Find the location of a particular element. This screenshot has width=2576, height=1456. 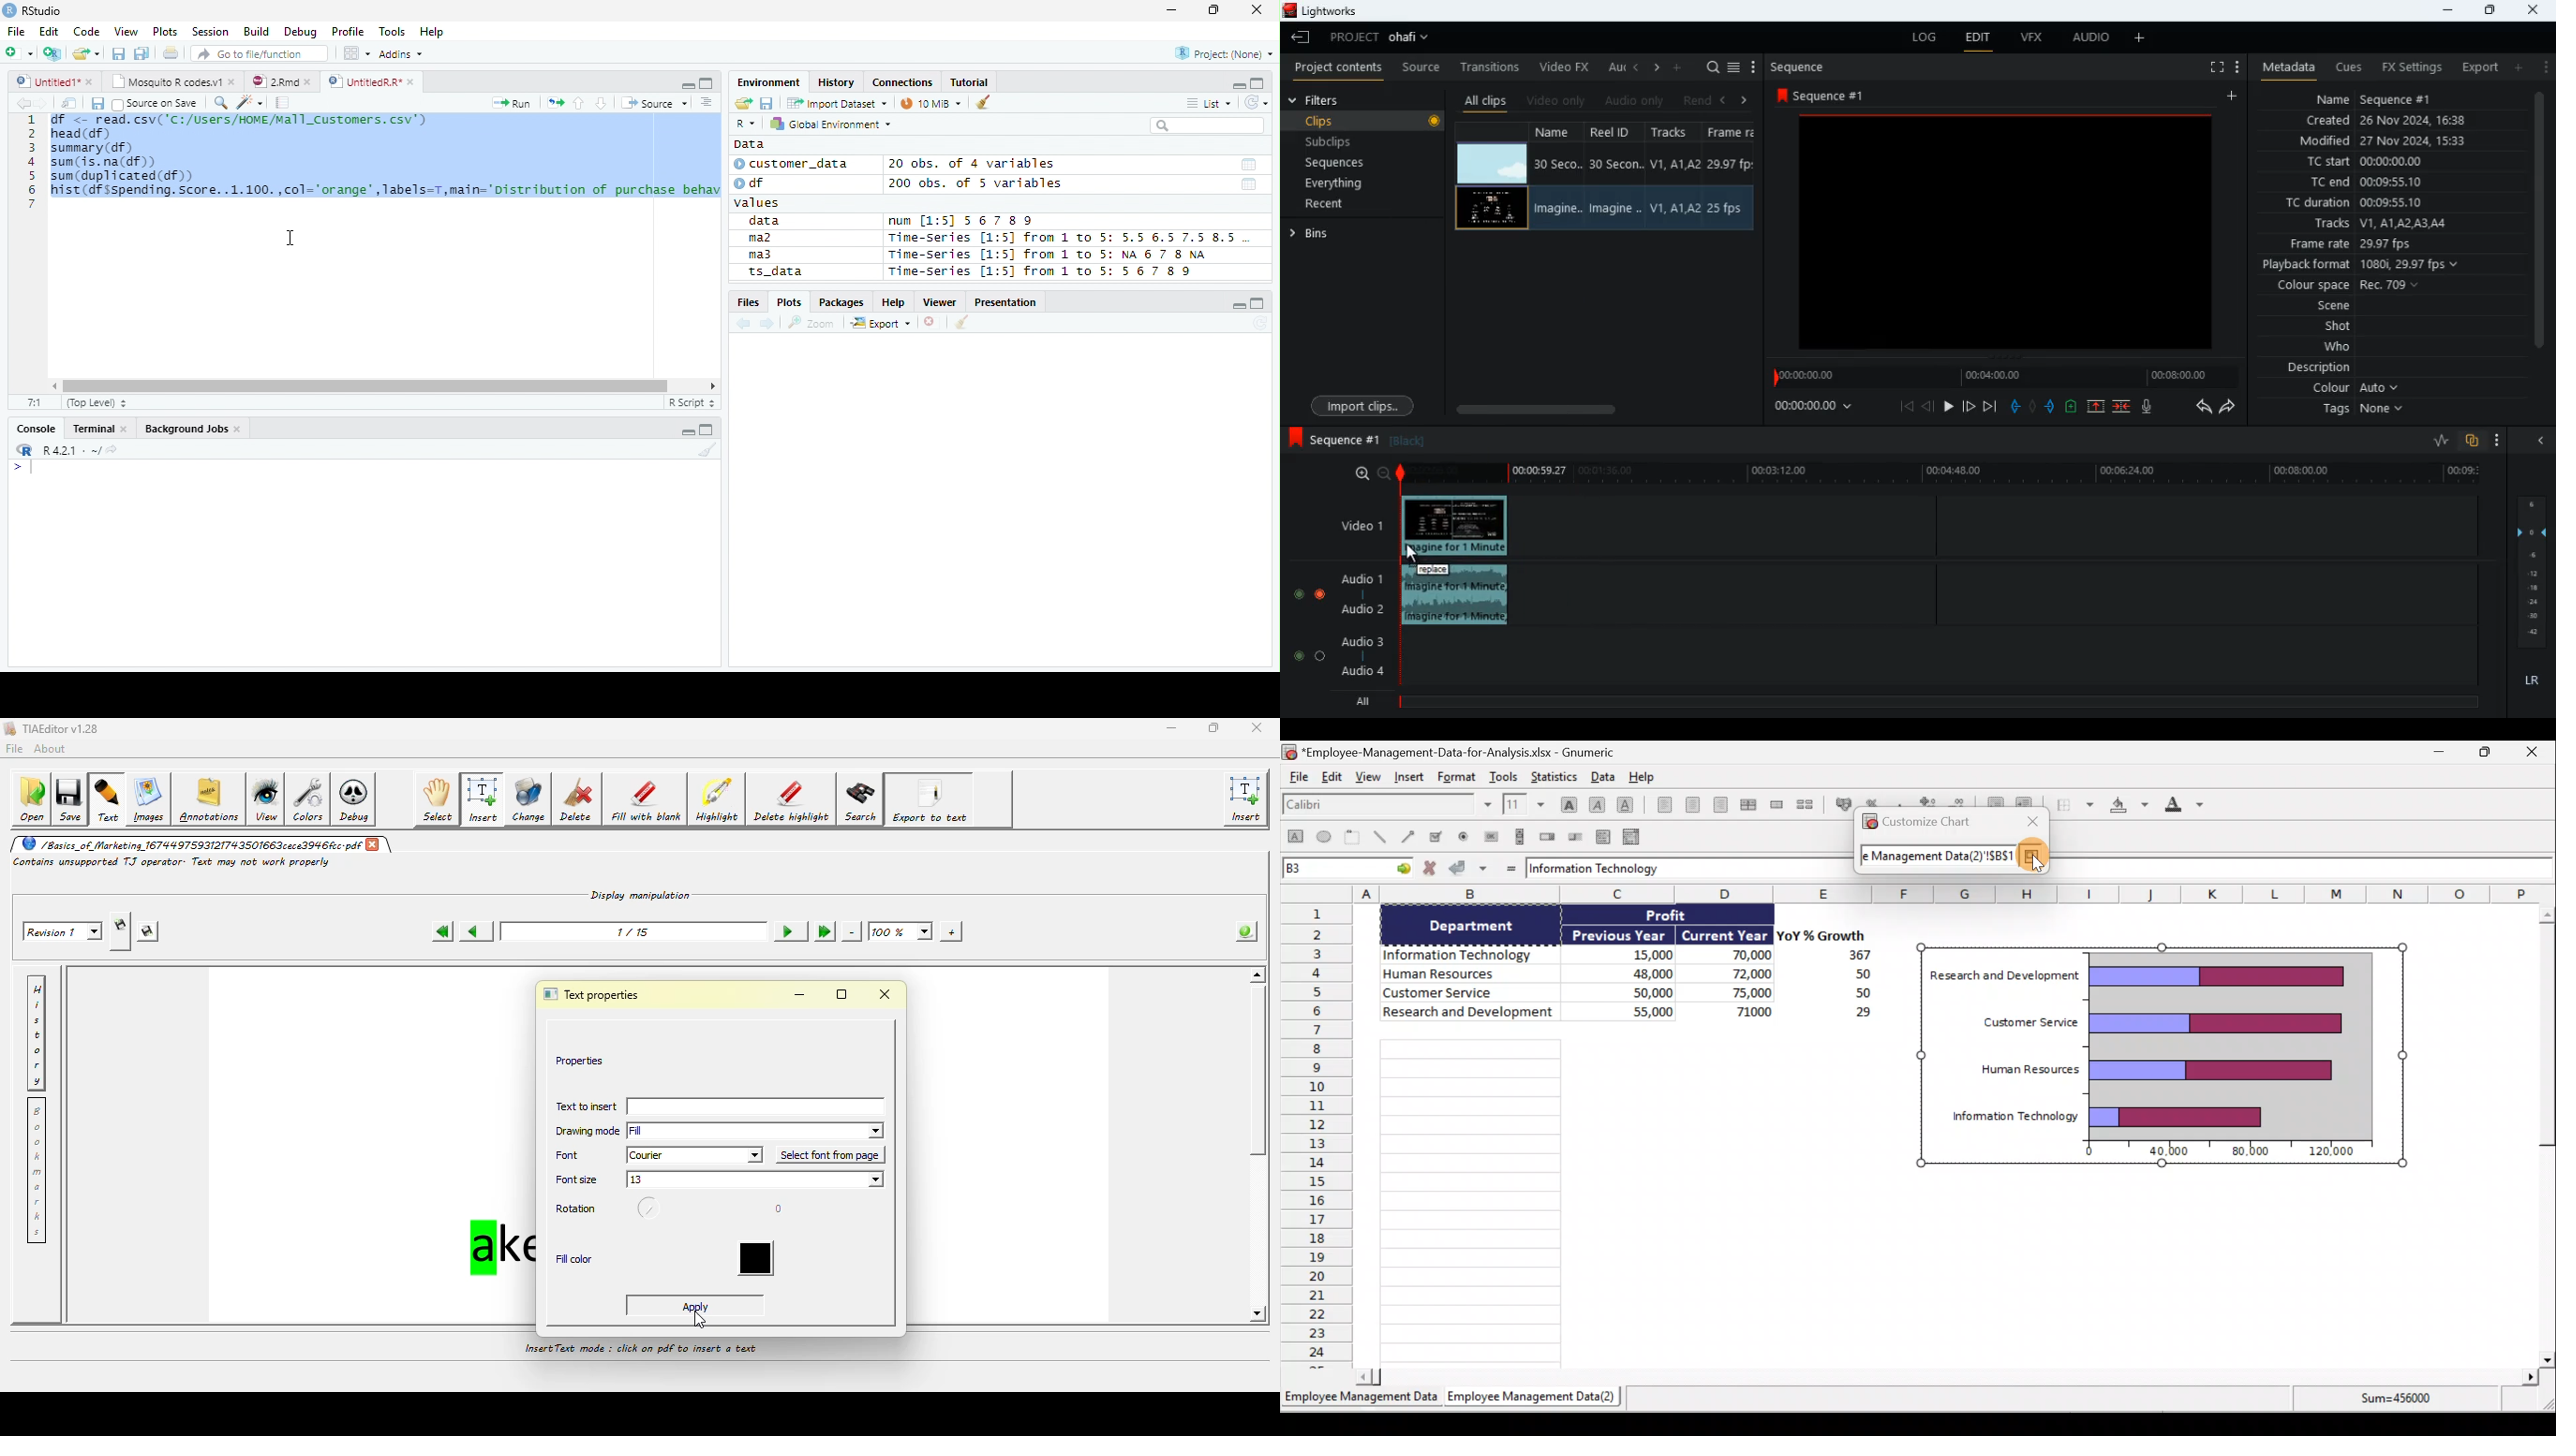

Minimize is located at coordinates (686, 84).